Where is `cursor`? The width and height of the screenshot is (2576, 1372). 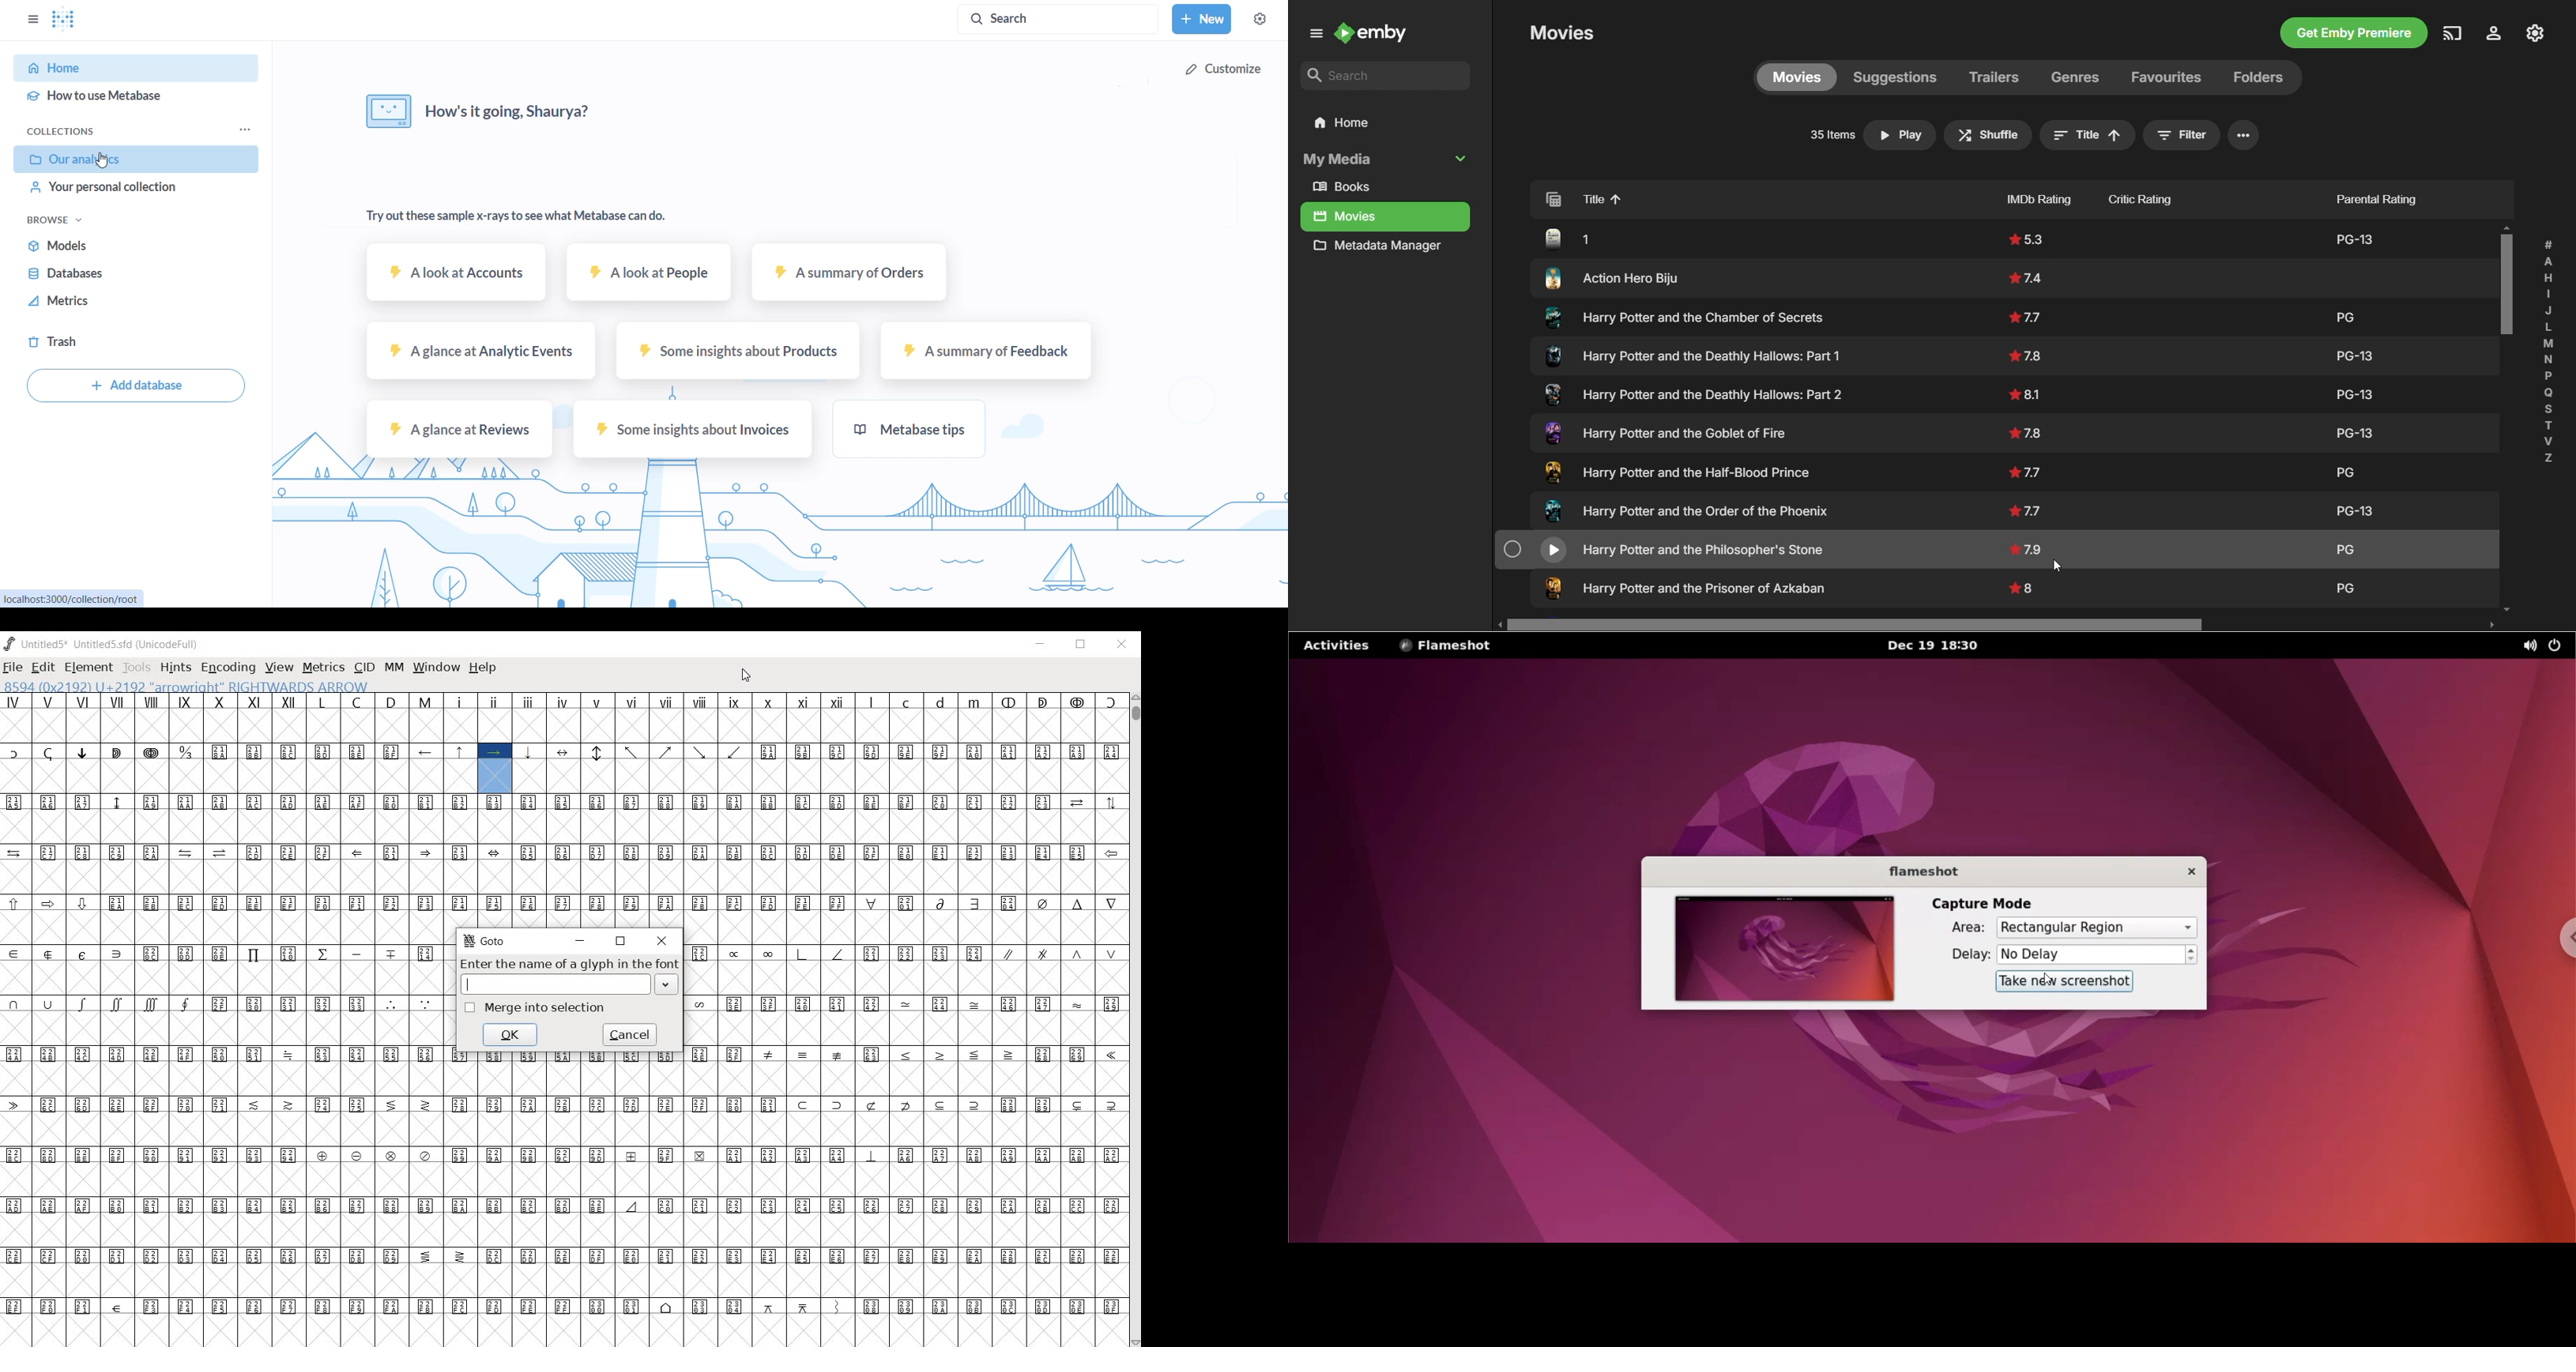 cursor is located at coordinates (105, 160).